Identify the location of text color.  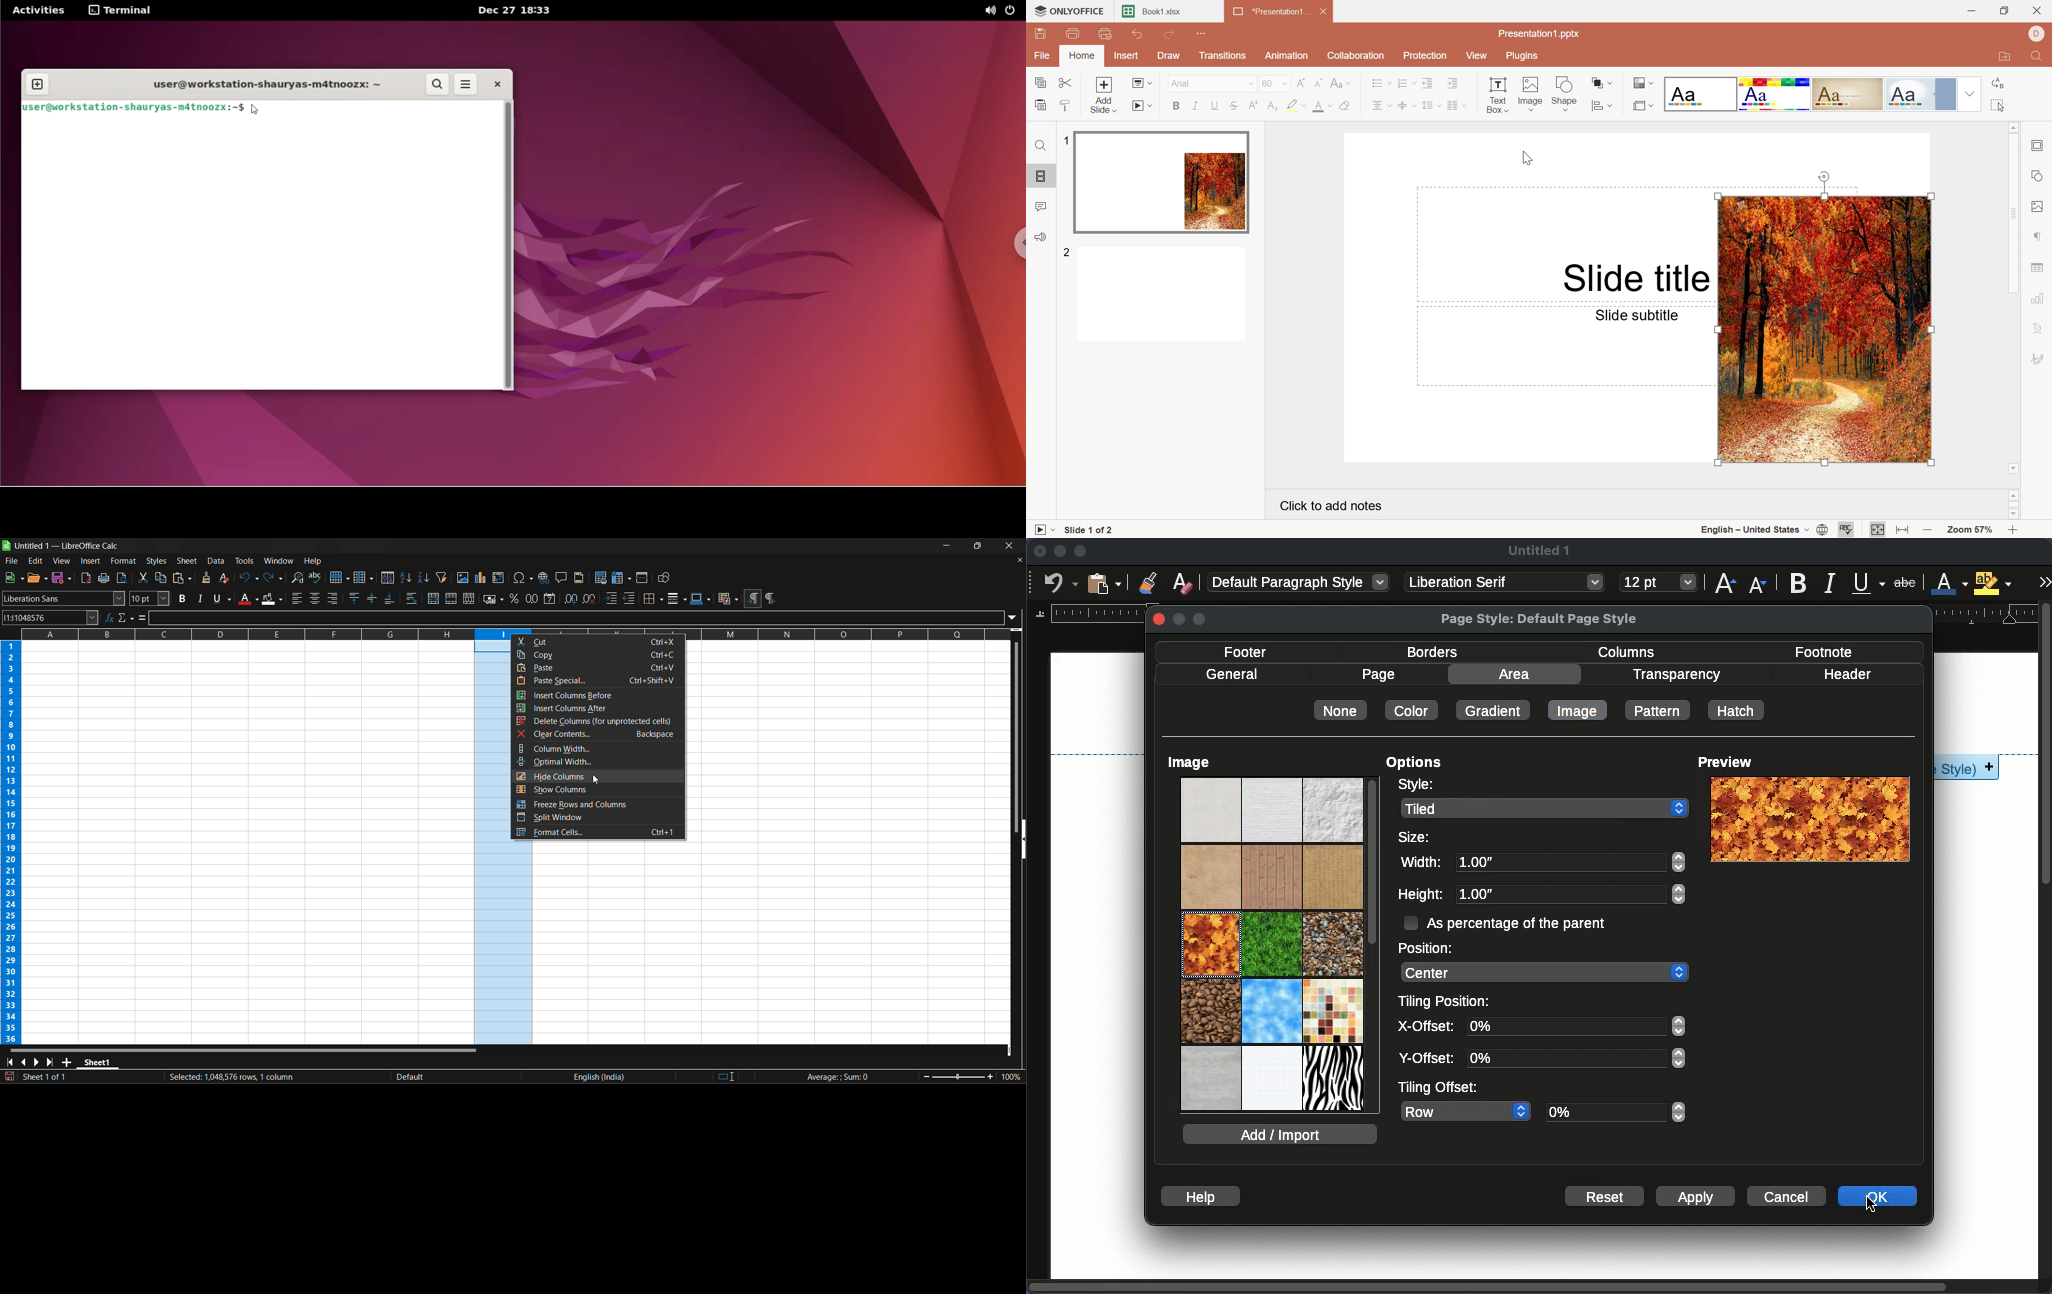
(1950, 583).